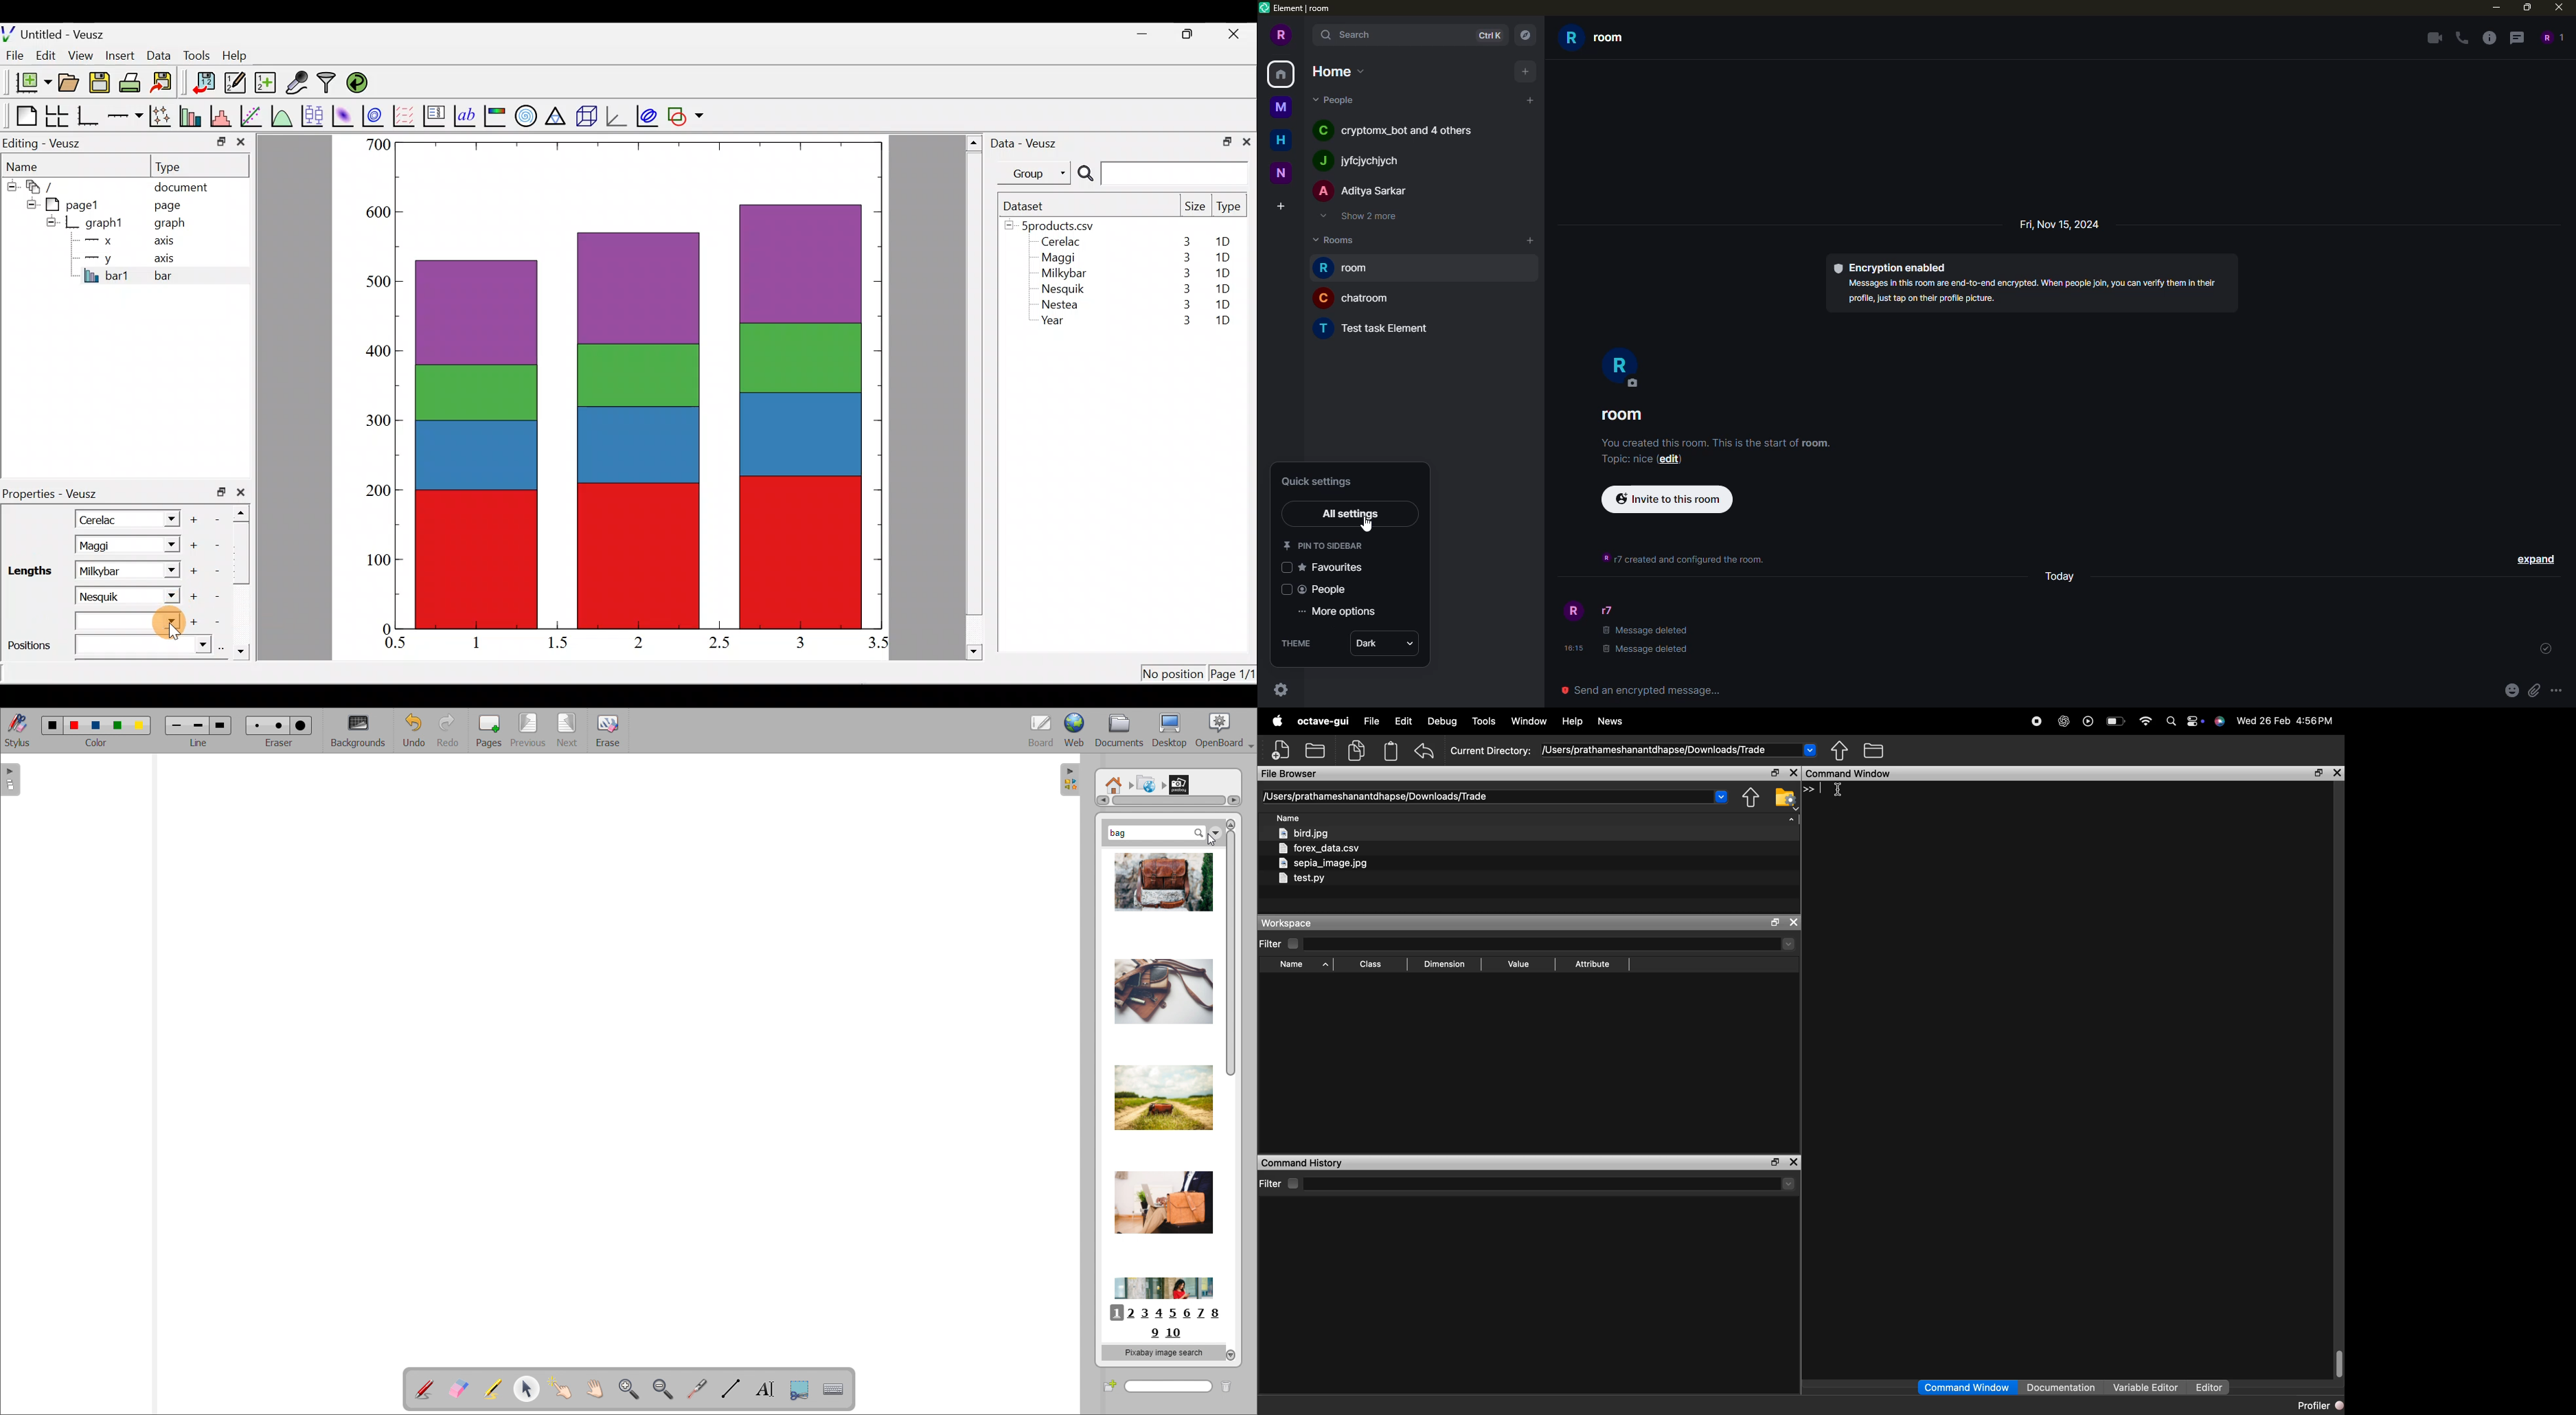 Image resolution: width=2576 pixels, height=1428 pixels. Describe the element at coordinates (1282, 690) in the screenshot. I see `click` at that location.